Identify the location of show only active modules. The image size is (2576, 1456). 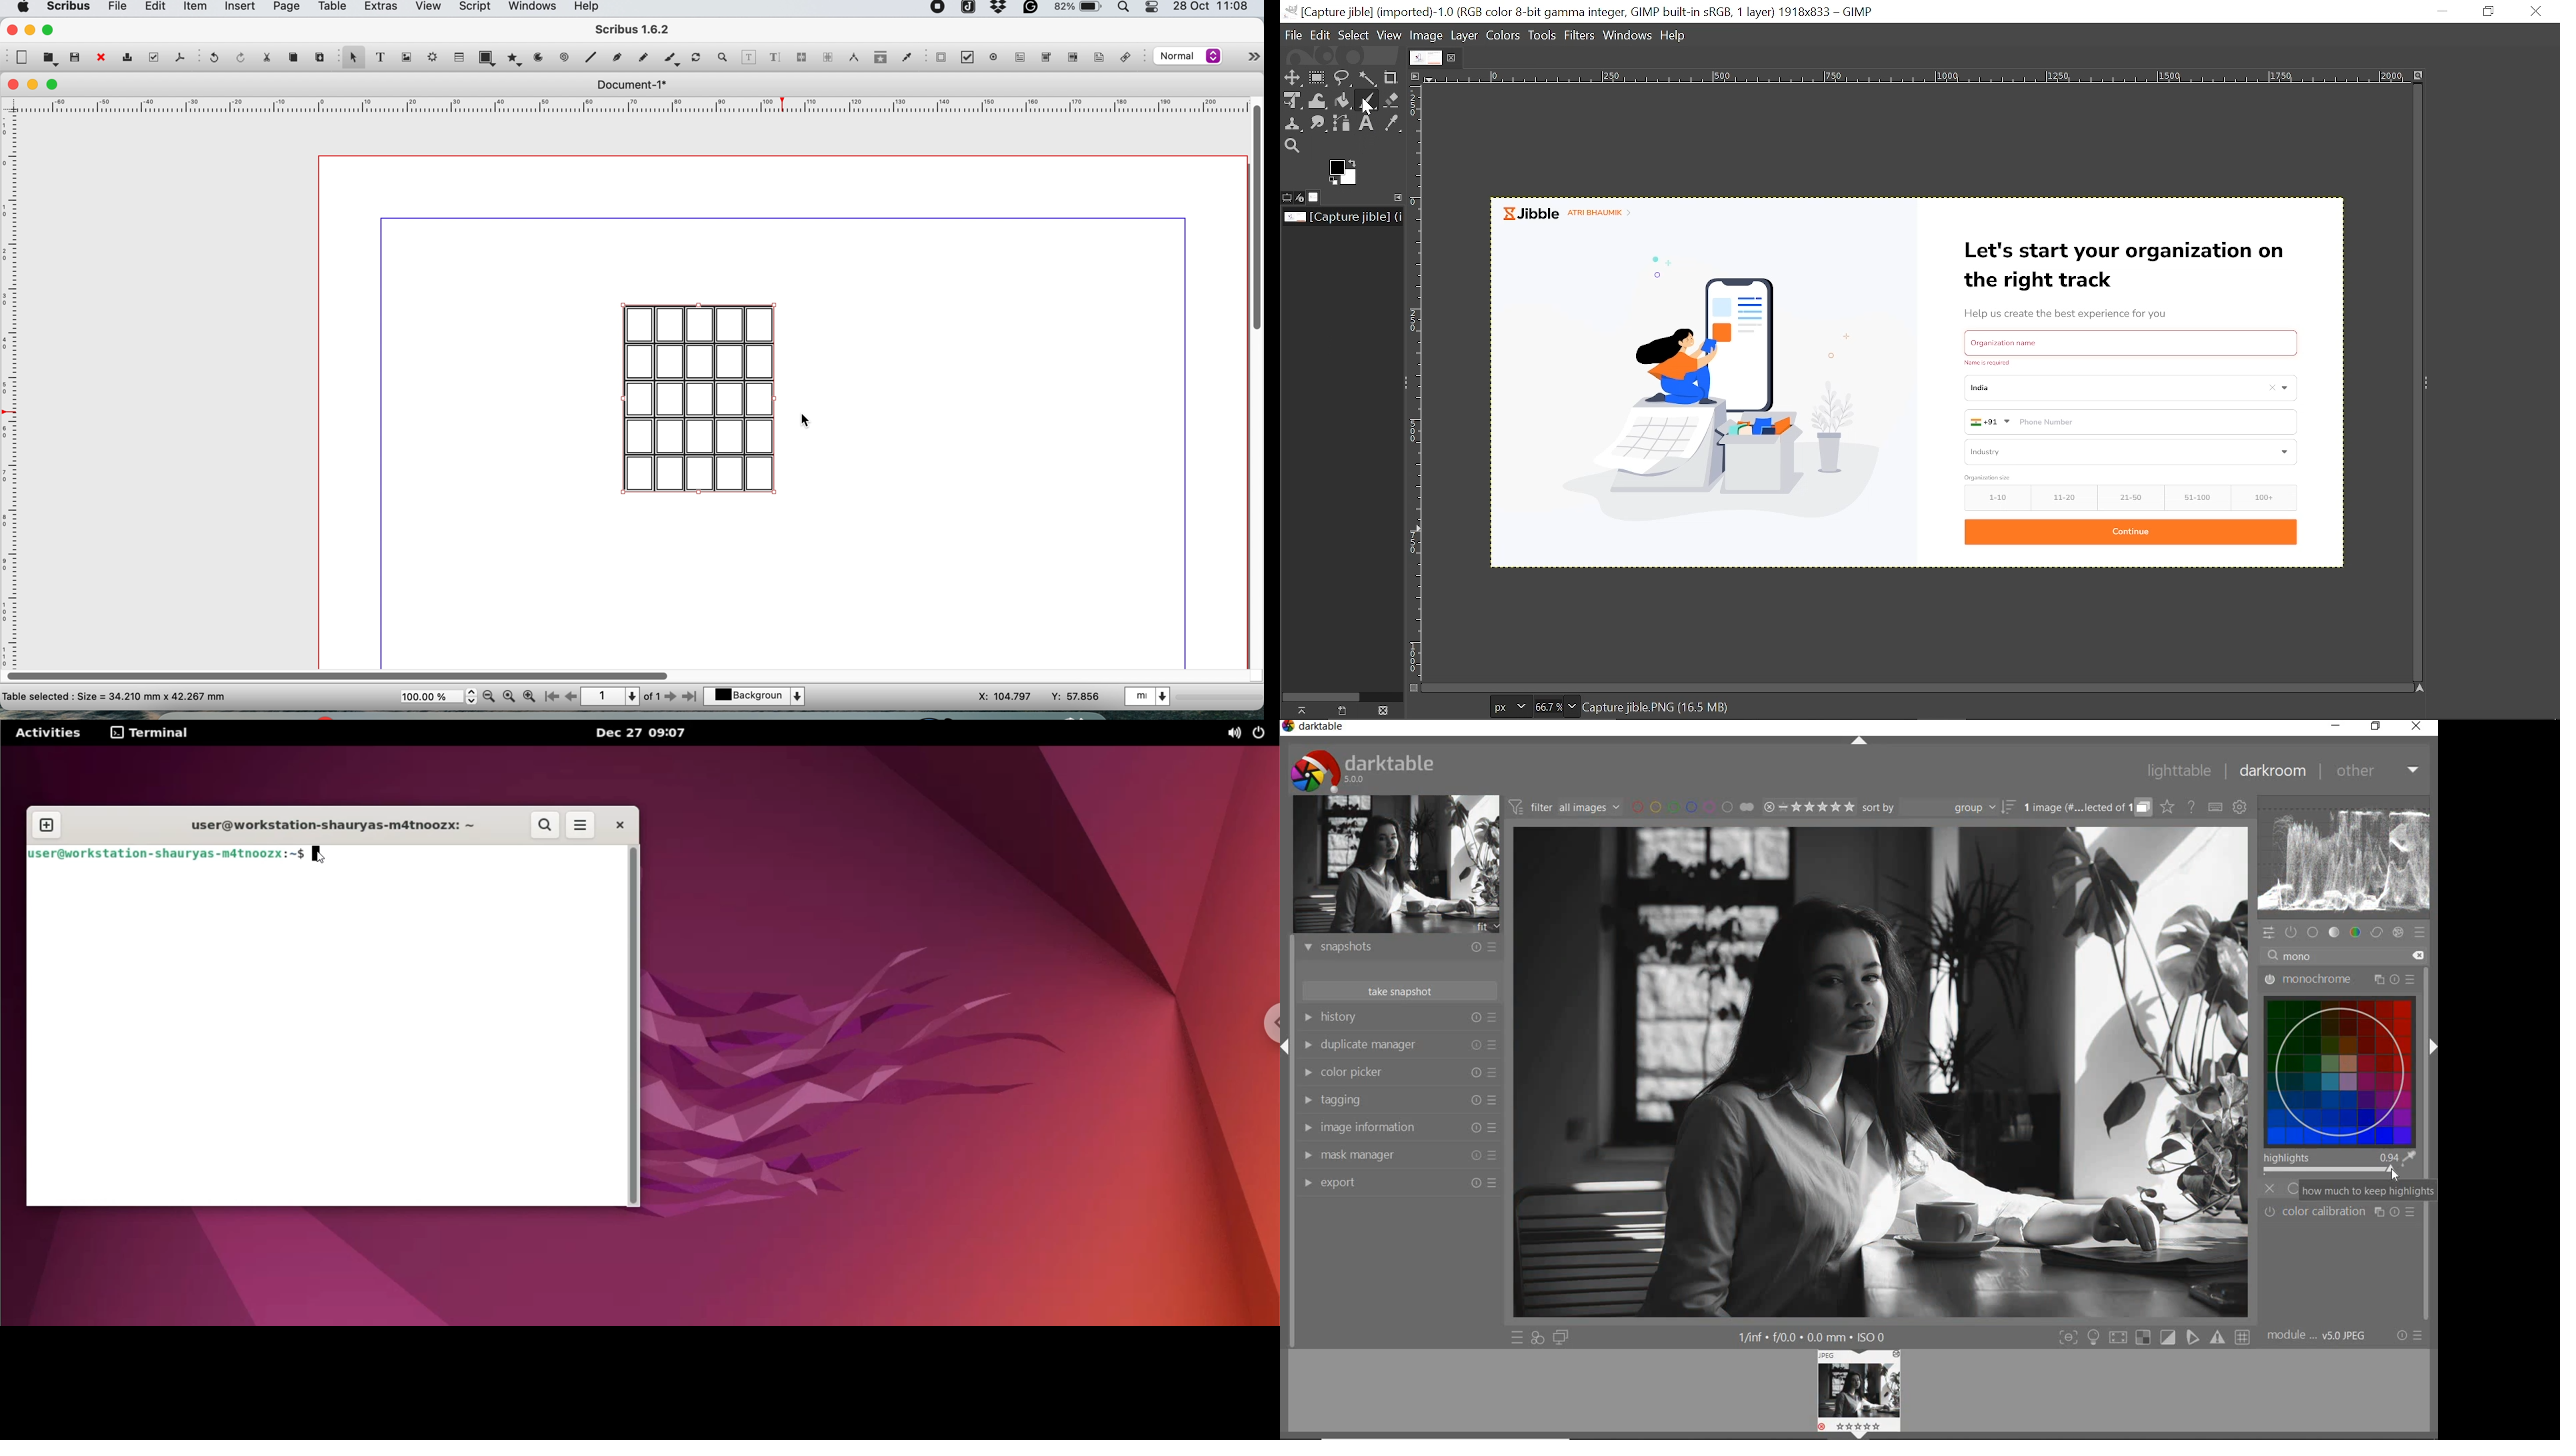
(2292, 931).